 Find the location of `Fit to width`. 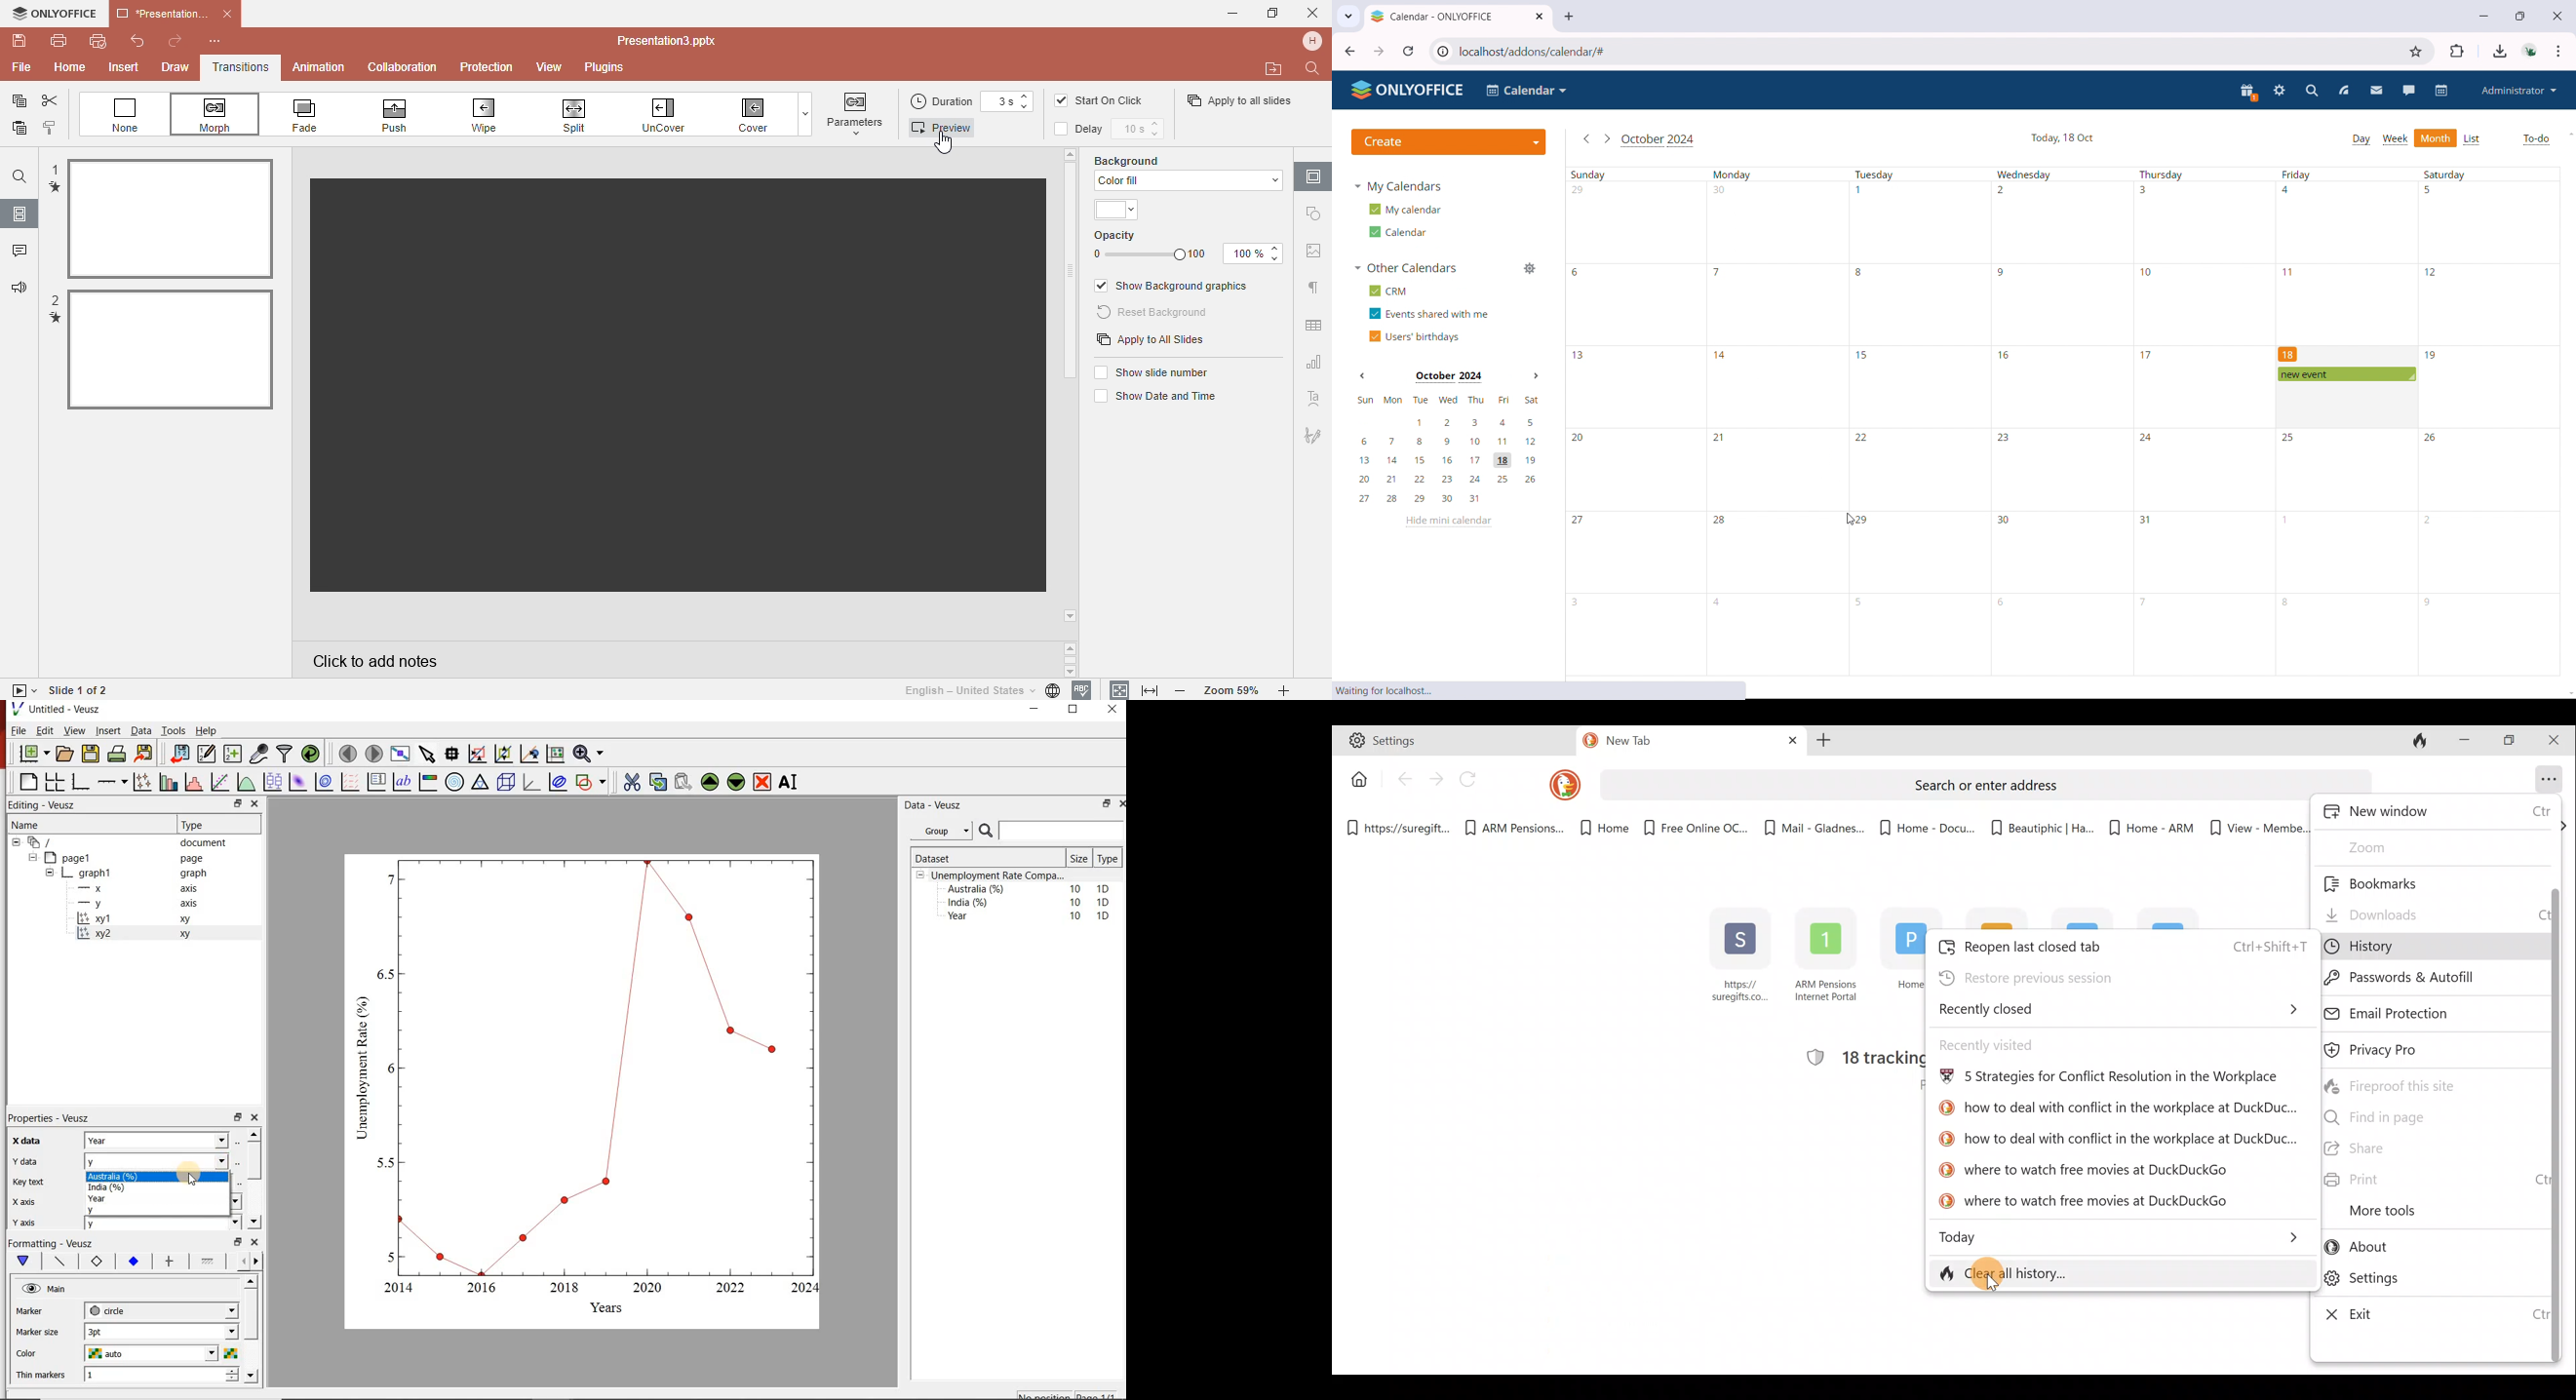

Fit to width is located at coordinates (1151, 691).